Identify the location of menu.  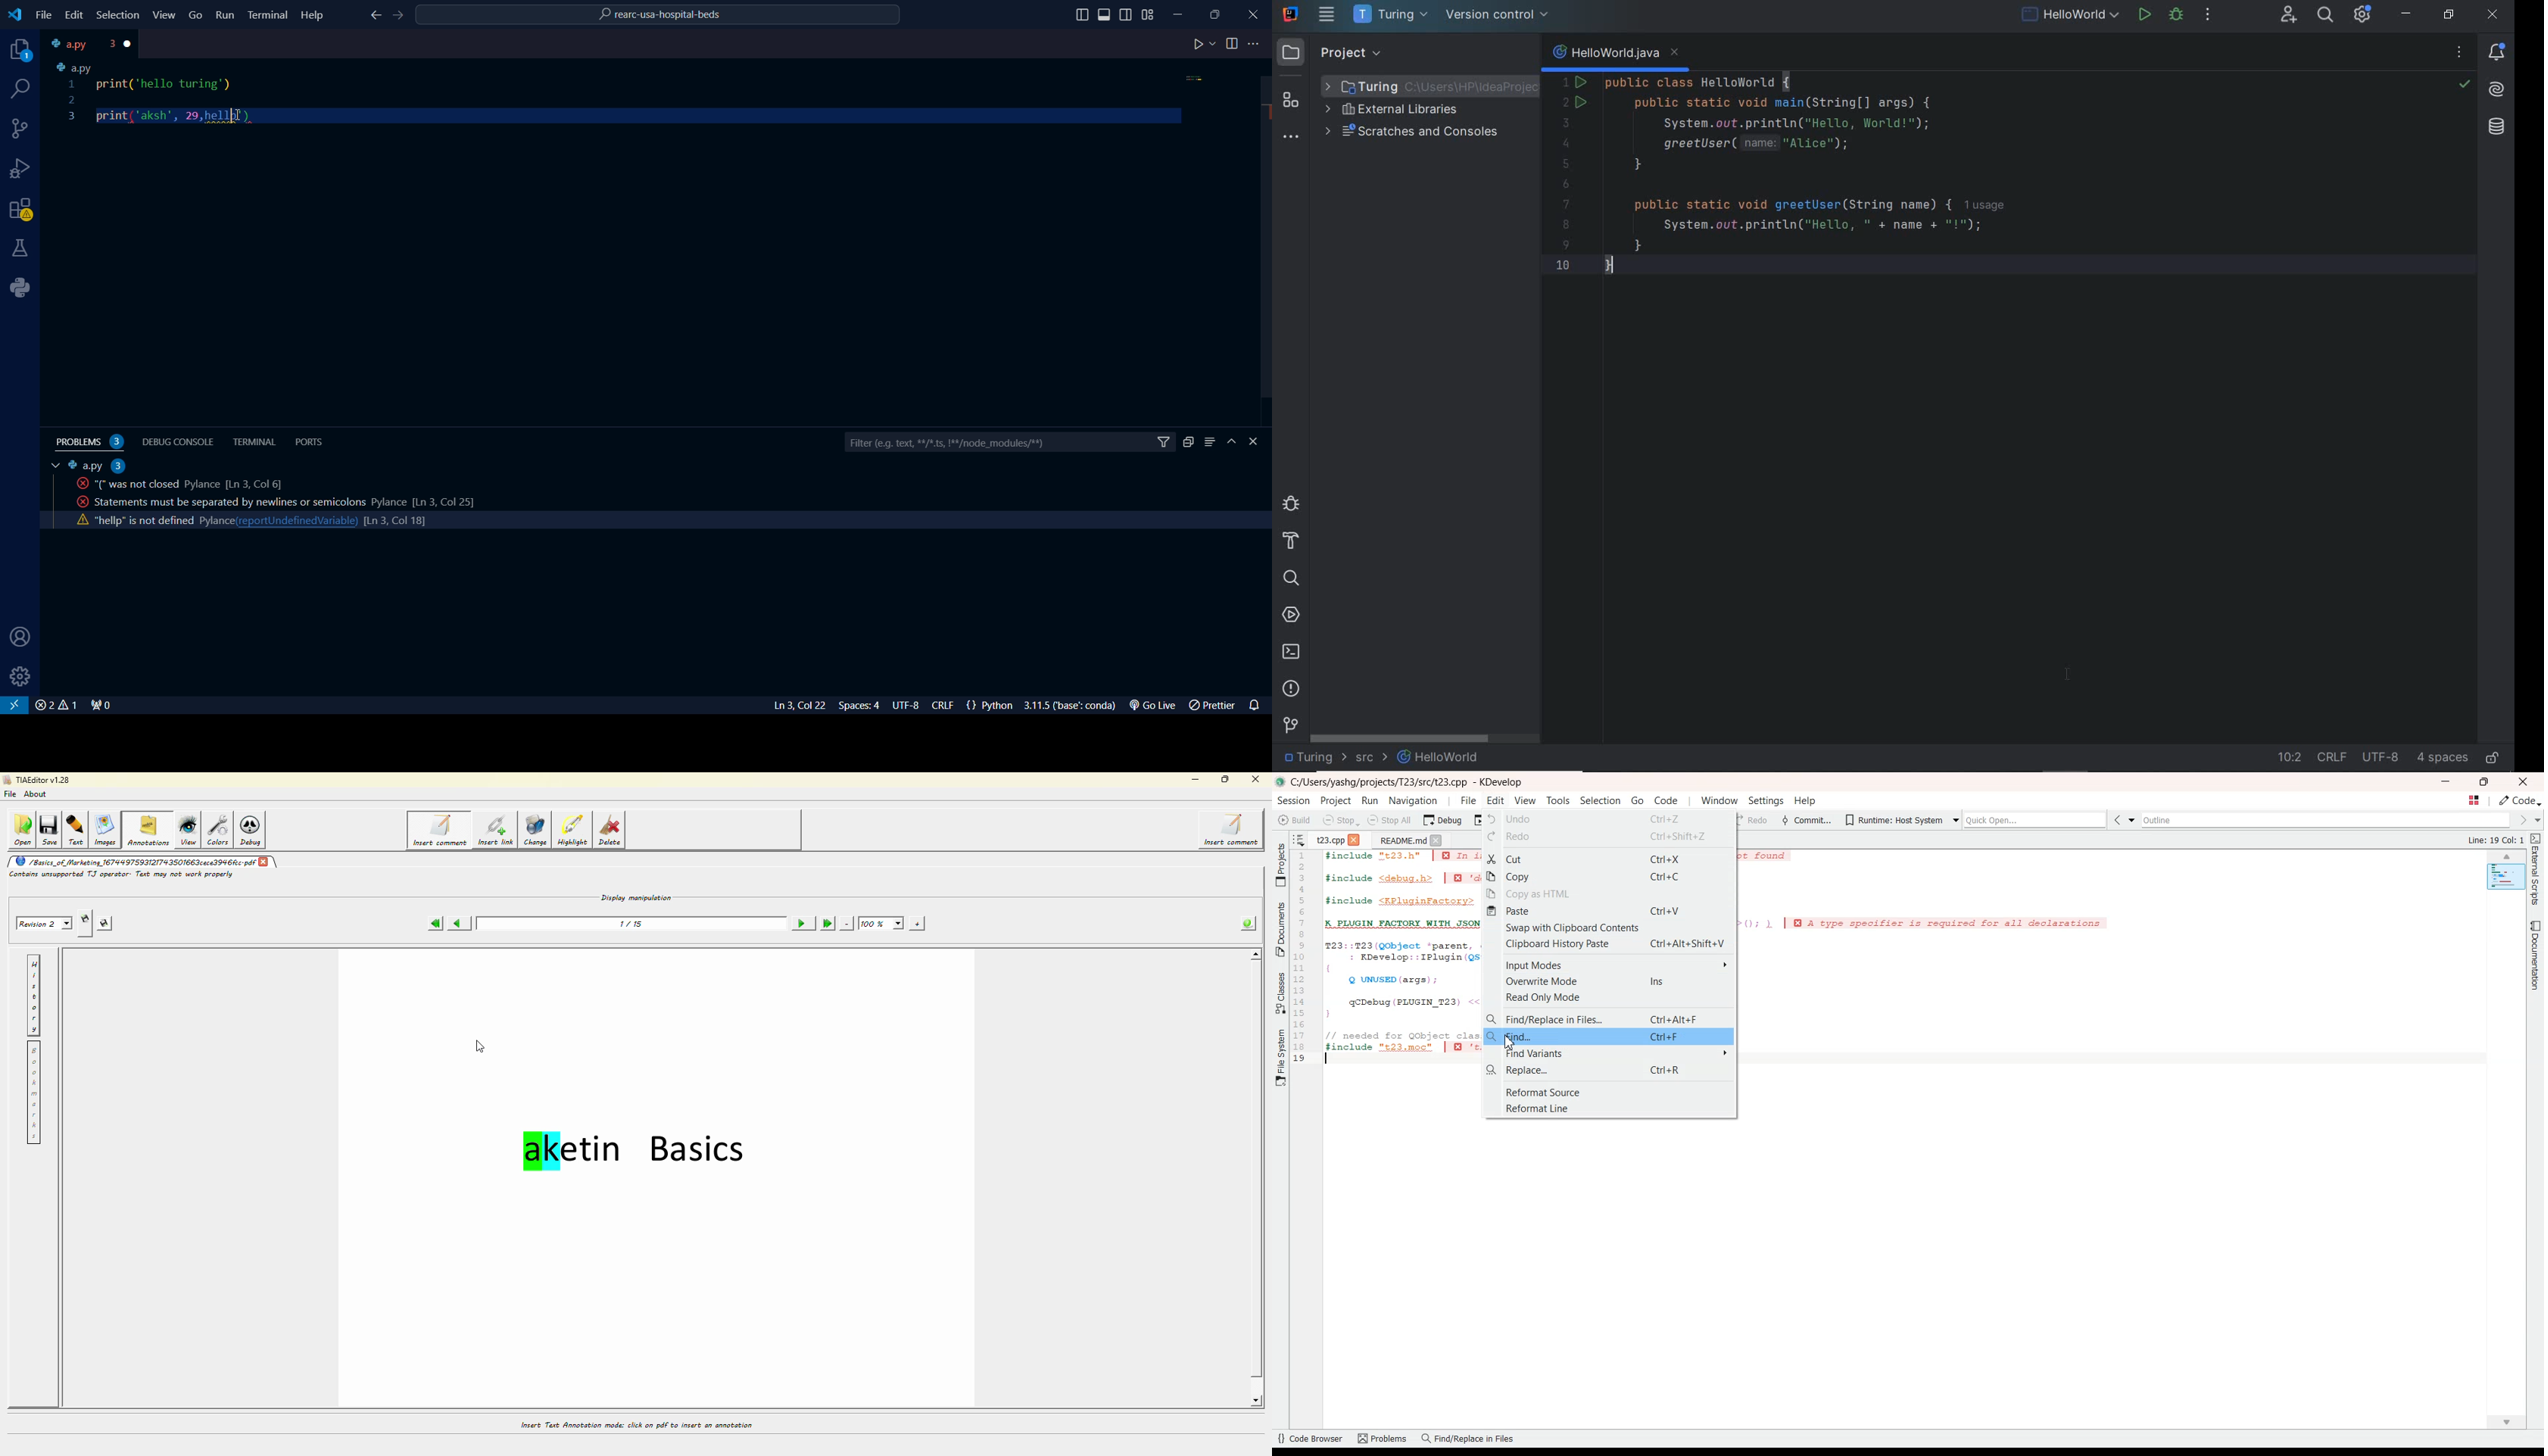
(1210, 442).